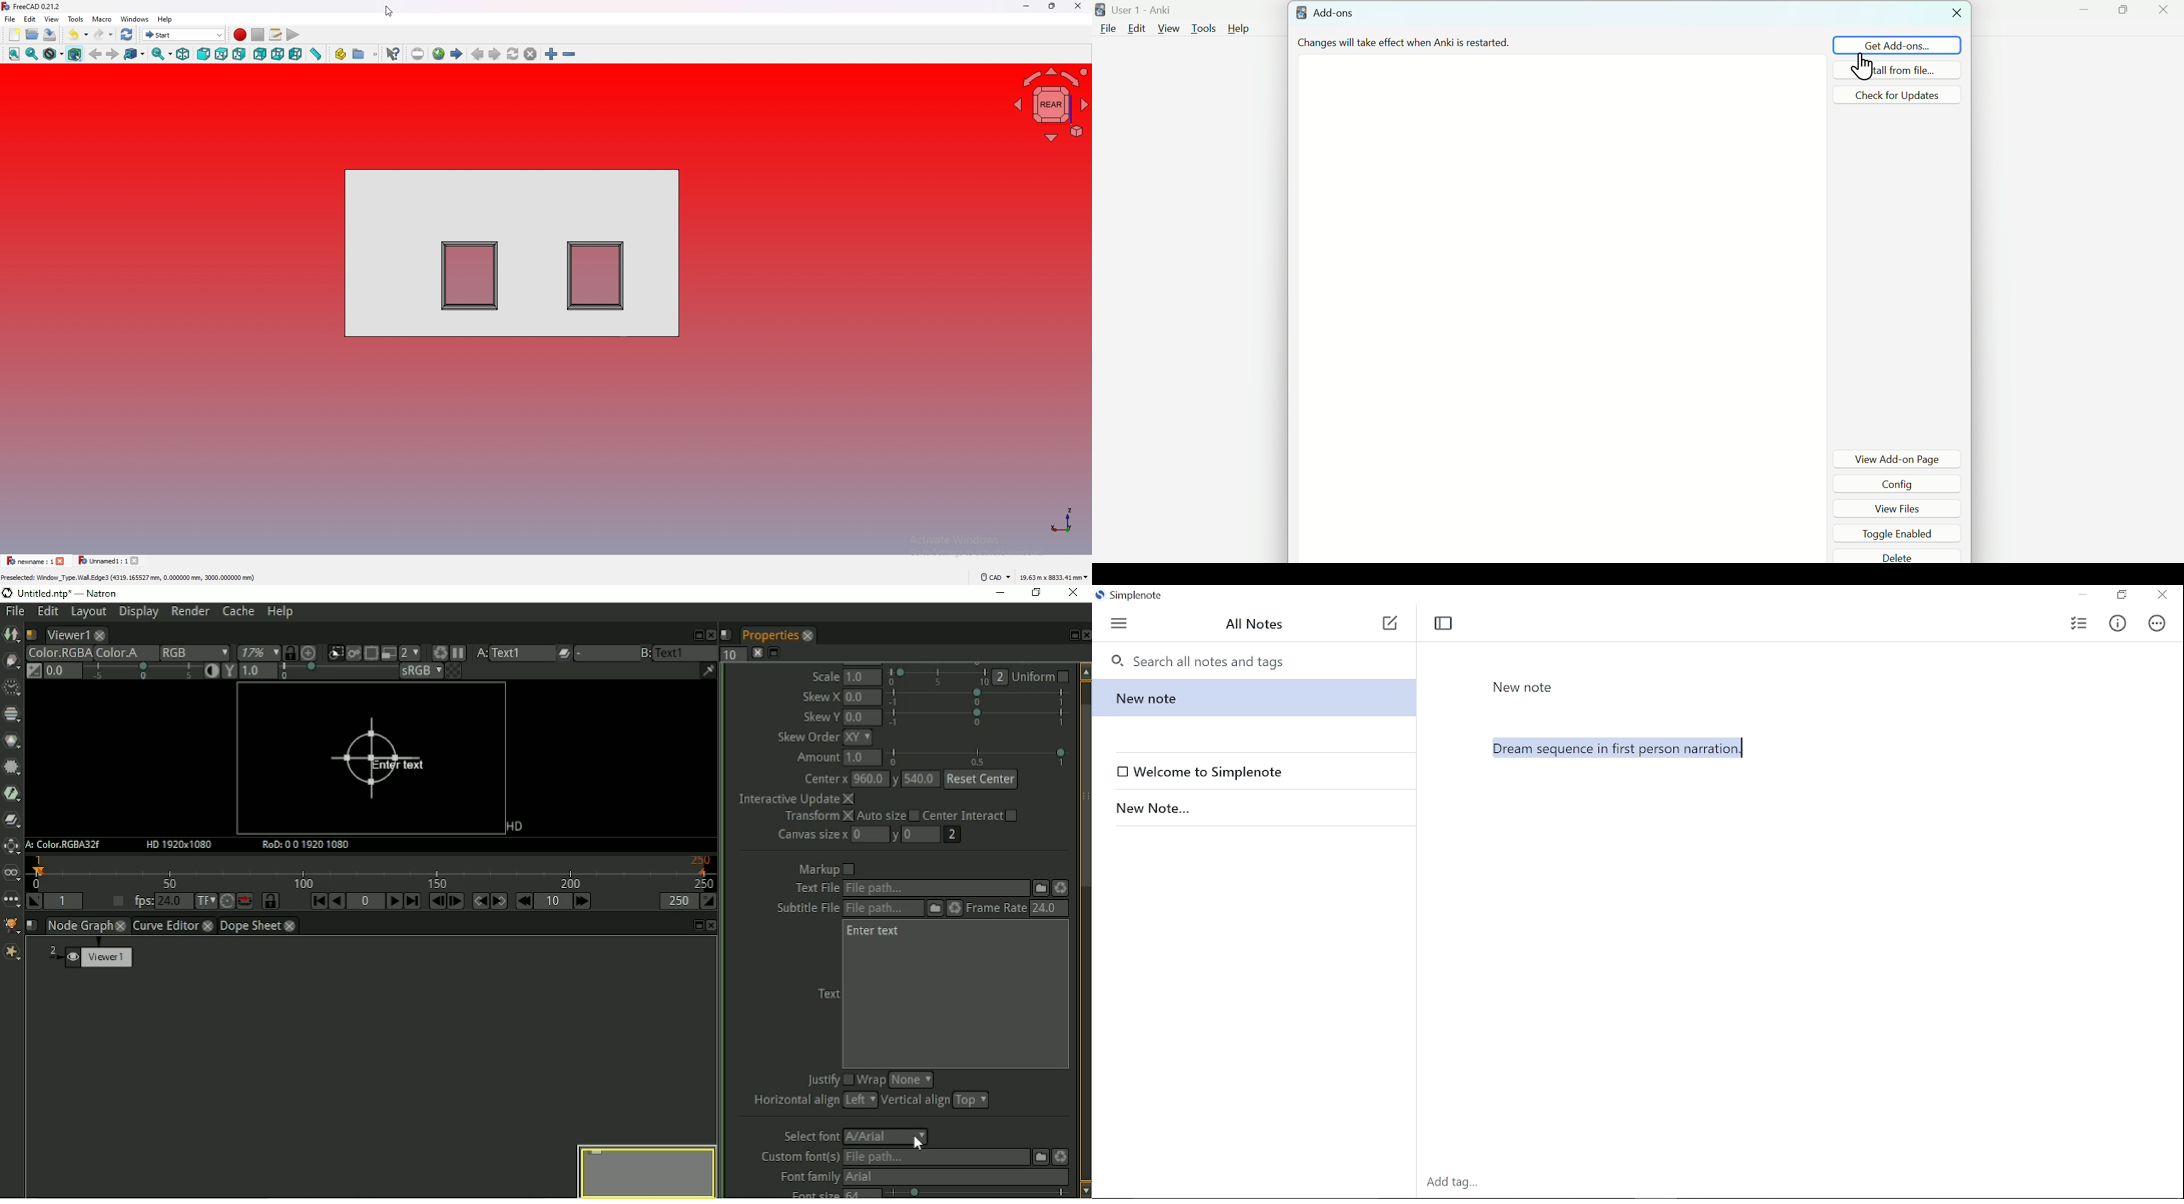 The height and width of the screenshot is (1204, 2184). Describe the element at coordinates (2083, 595) in the screenshot. I see `Minimize` at that location.